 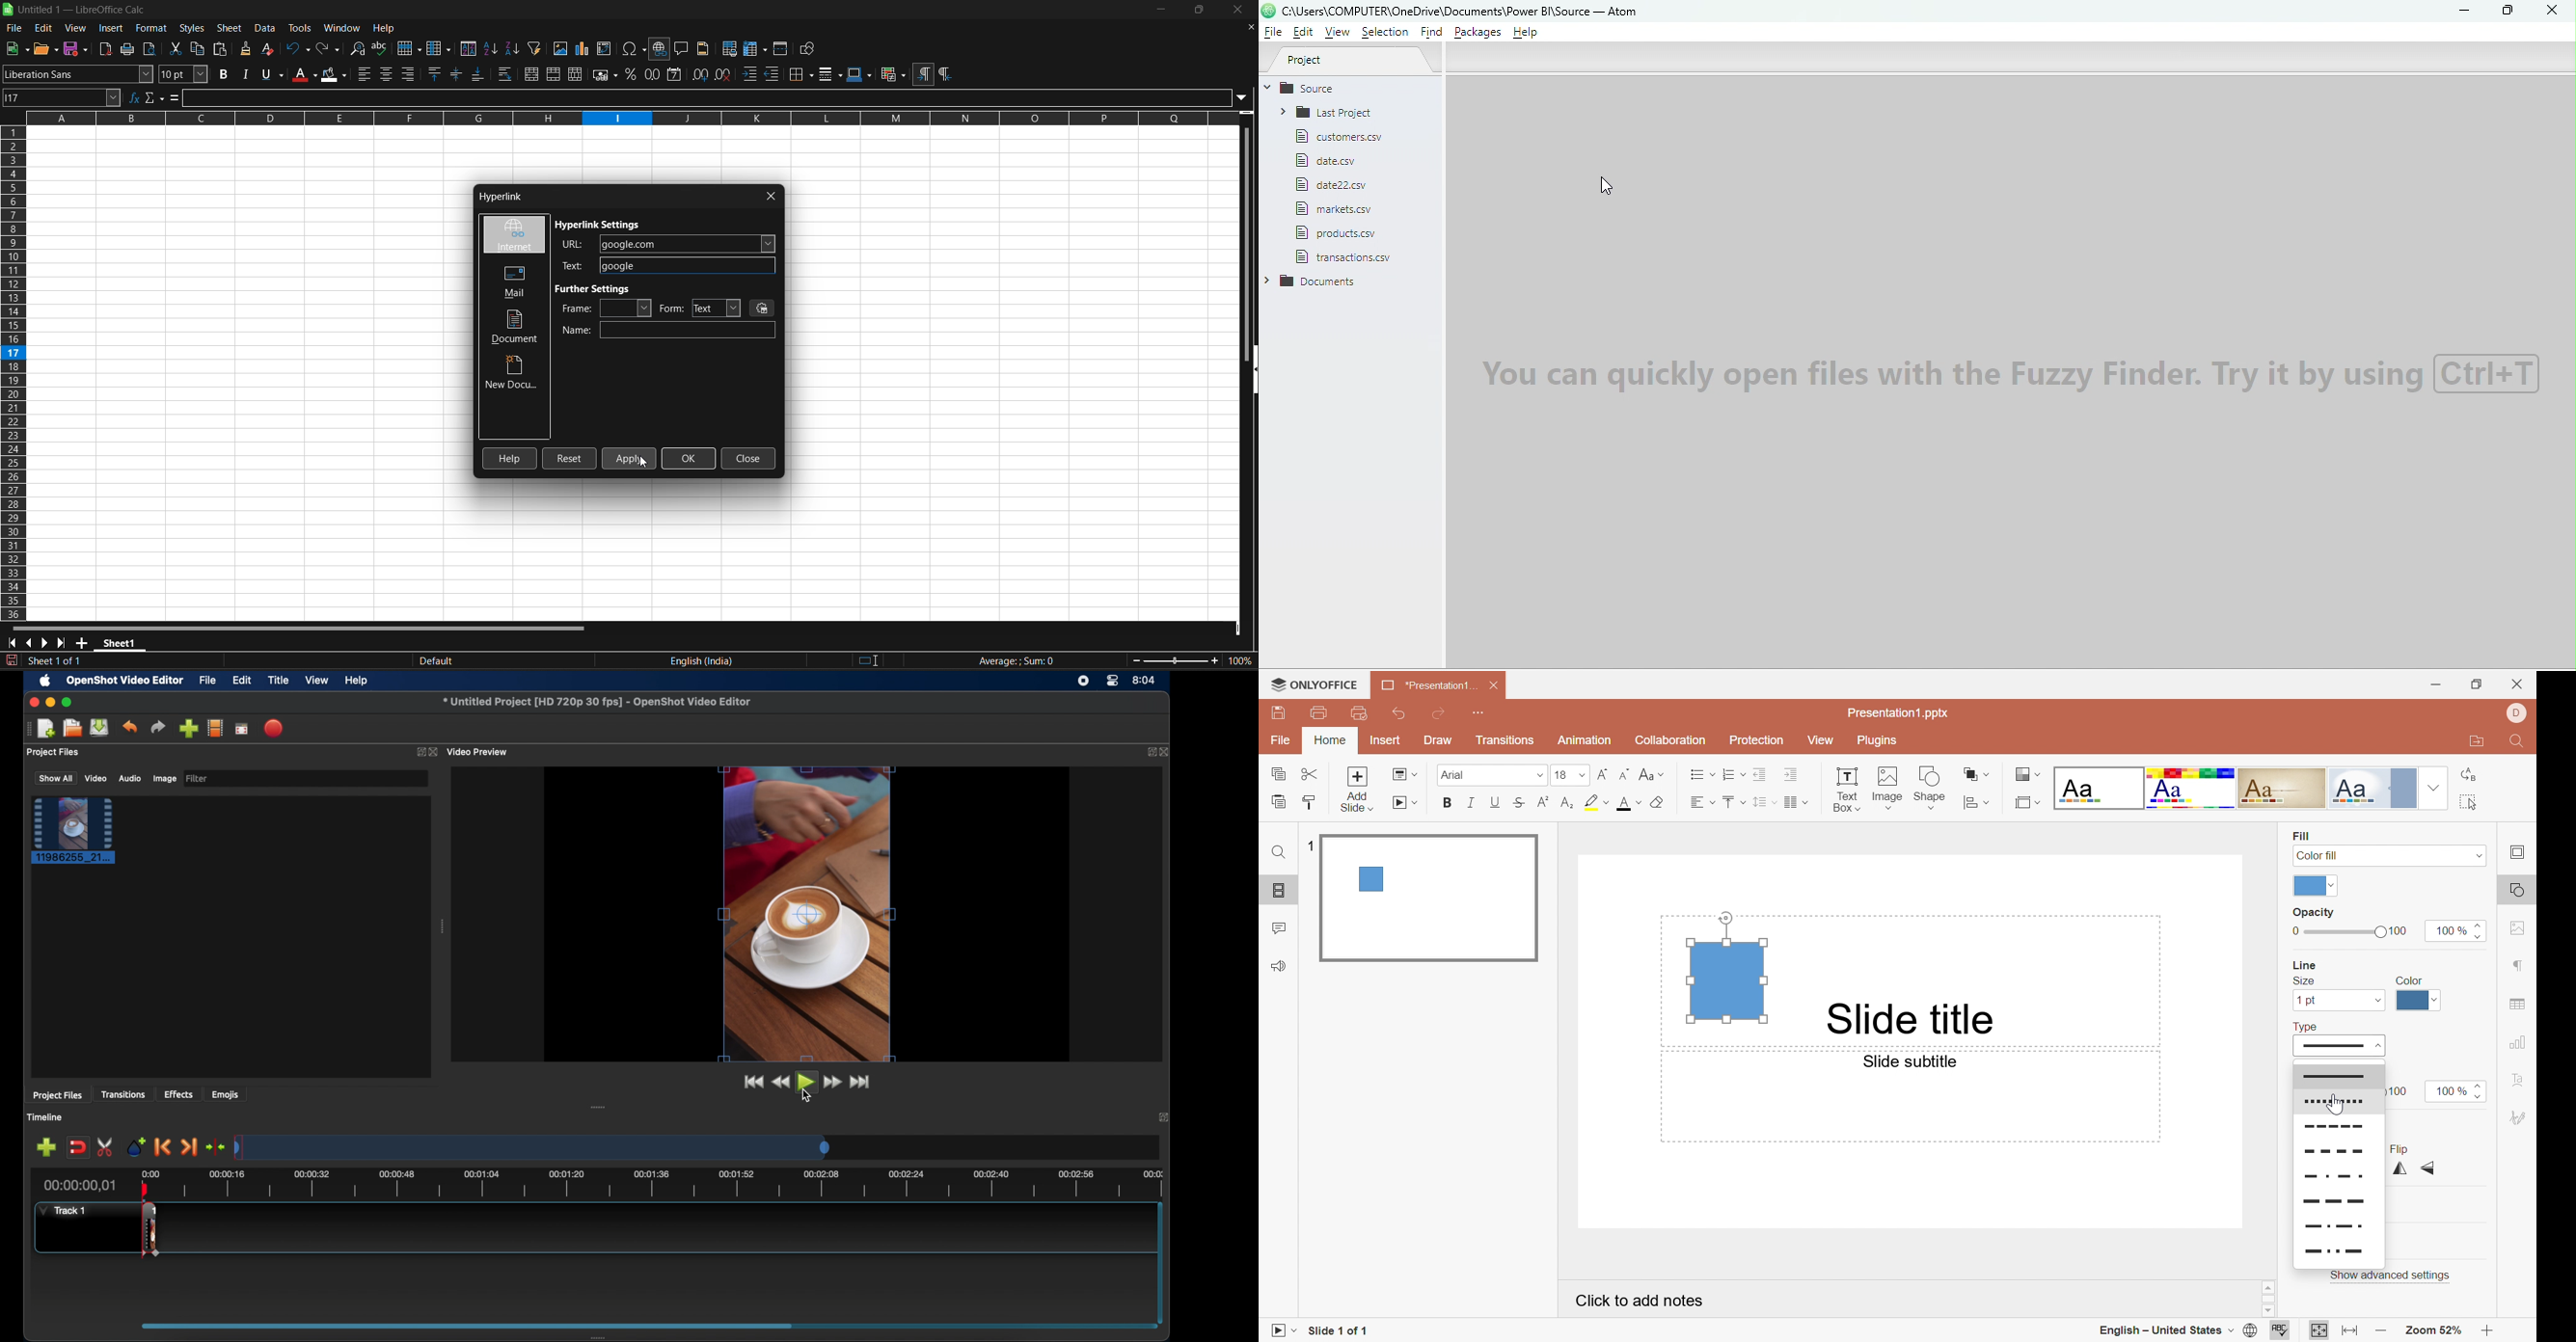 I want to click on Official, so click(x=2378, y=789).